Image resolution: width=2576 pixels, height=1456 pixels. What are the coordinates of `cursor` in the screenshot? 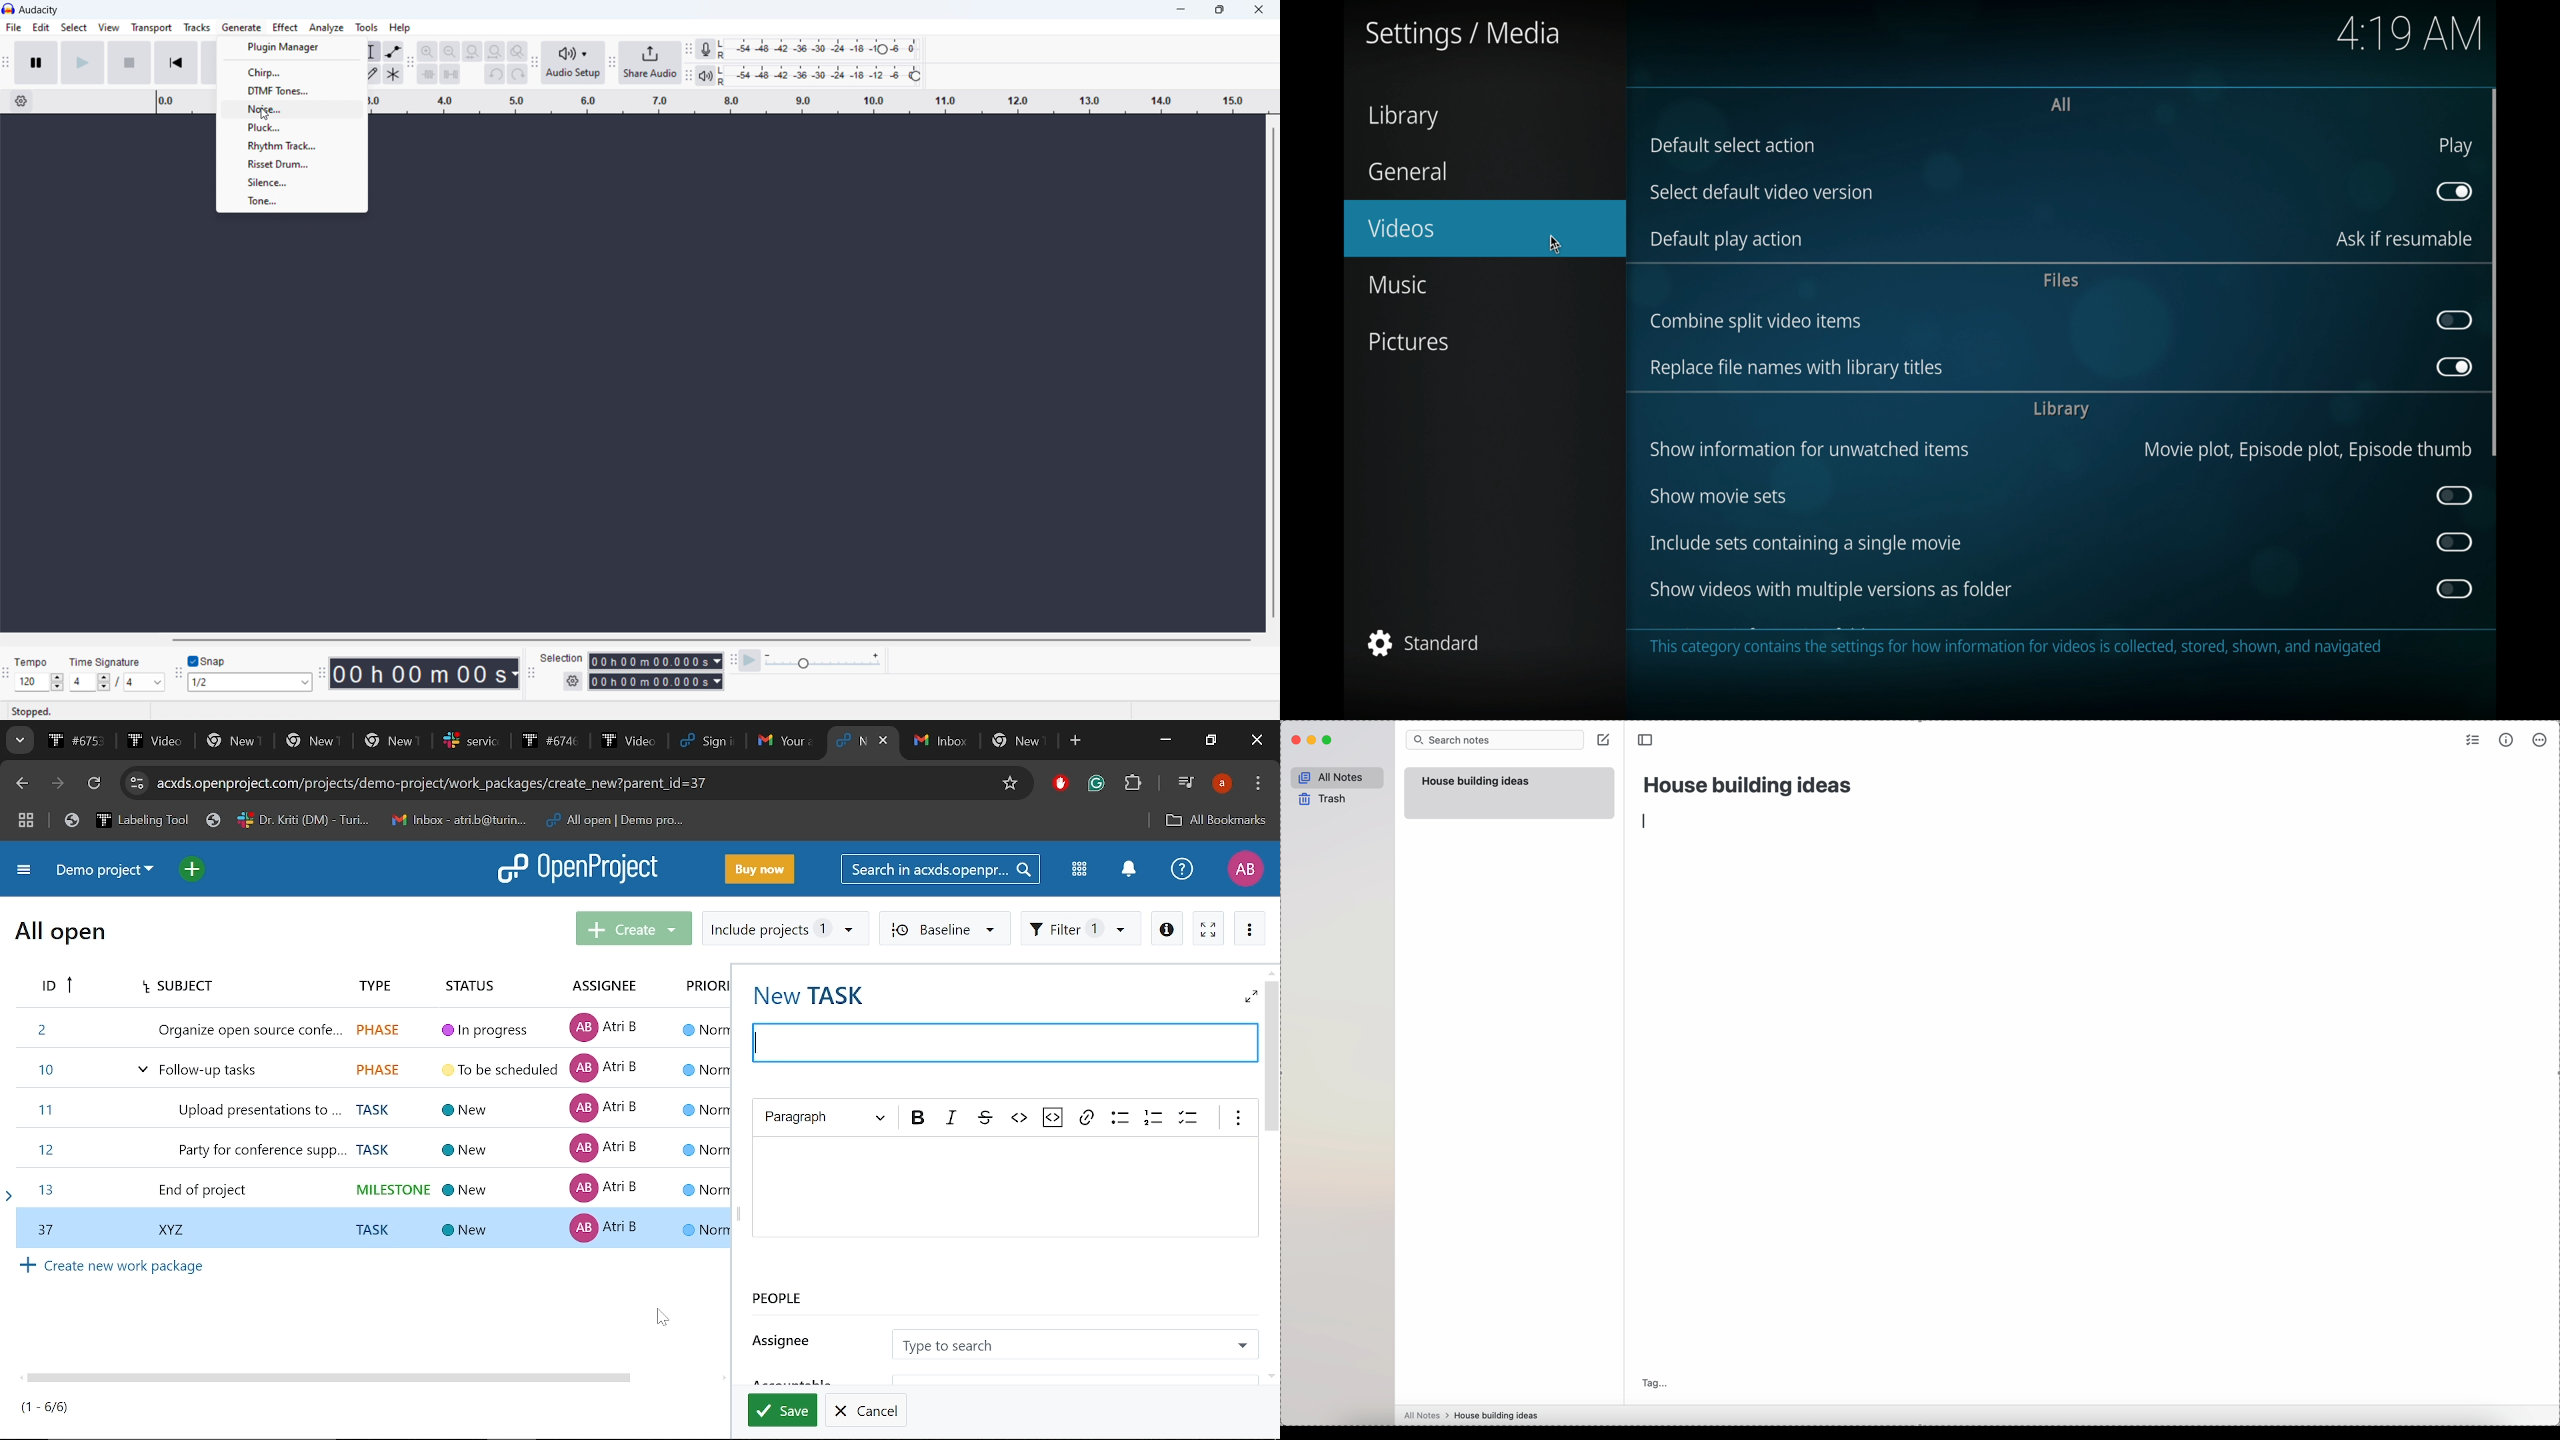 It's located at (661, 1317).